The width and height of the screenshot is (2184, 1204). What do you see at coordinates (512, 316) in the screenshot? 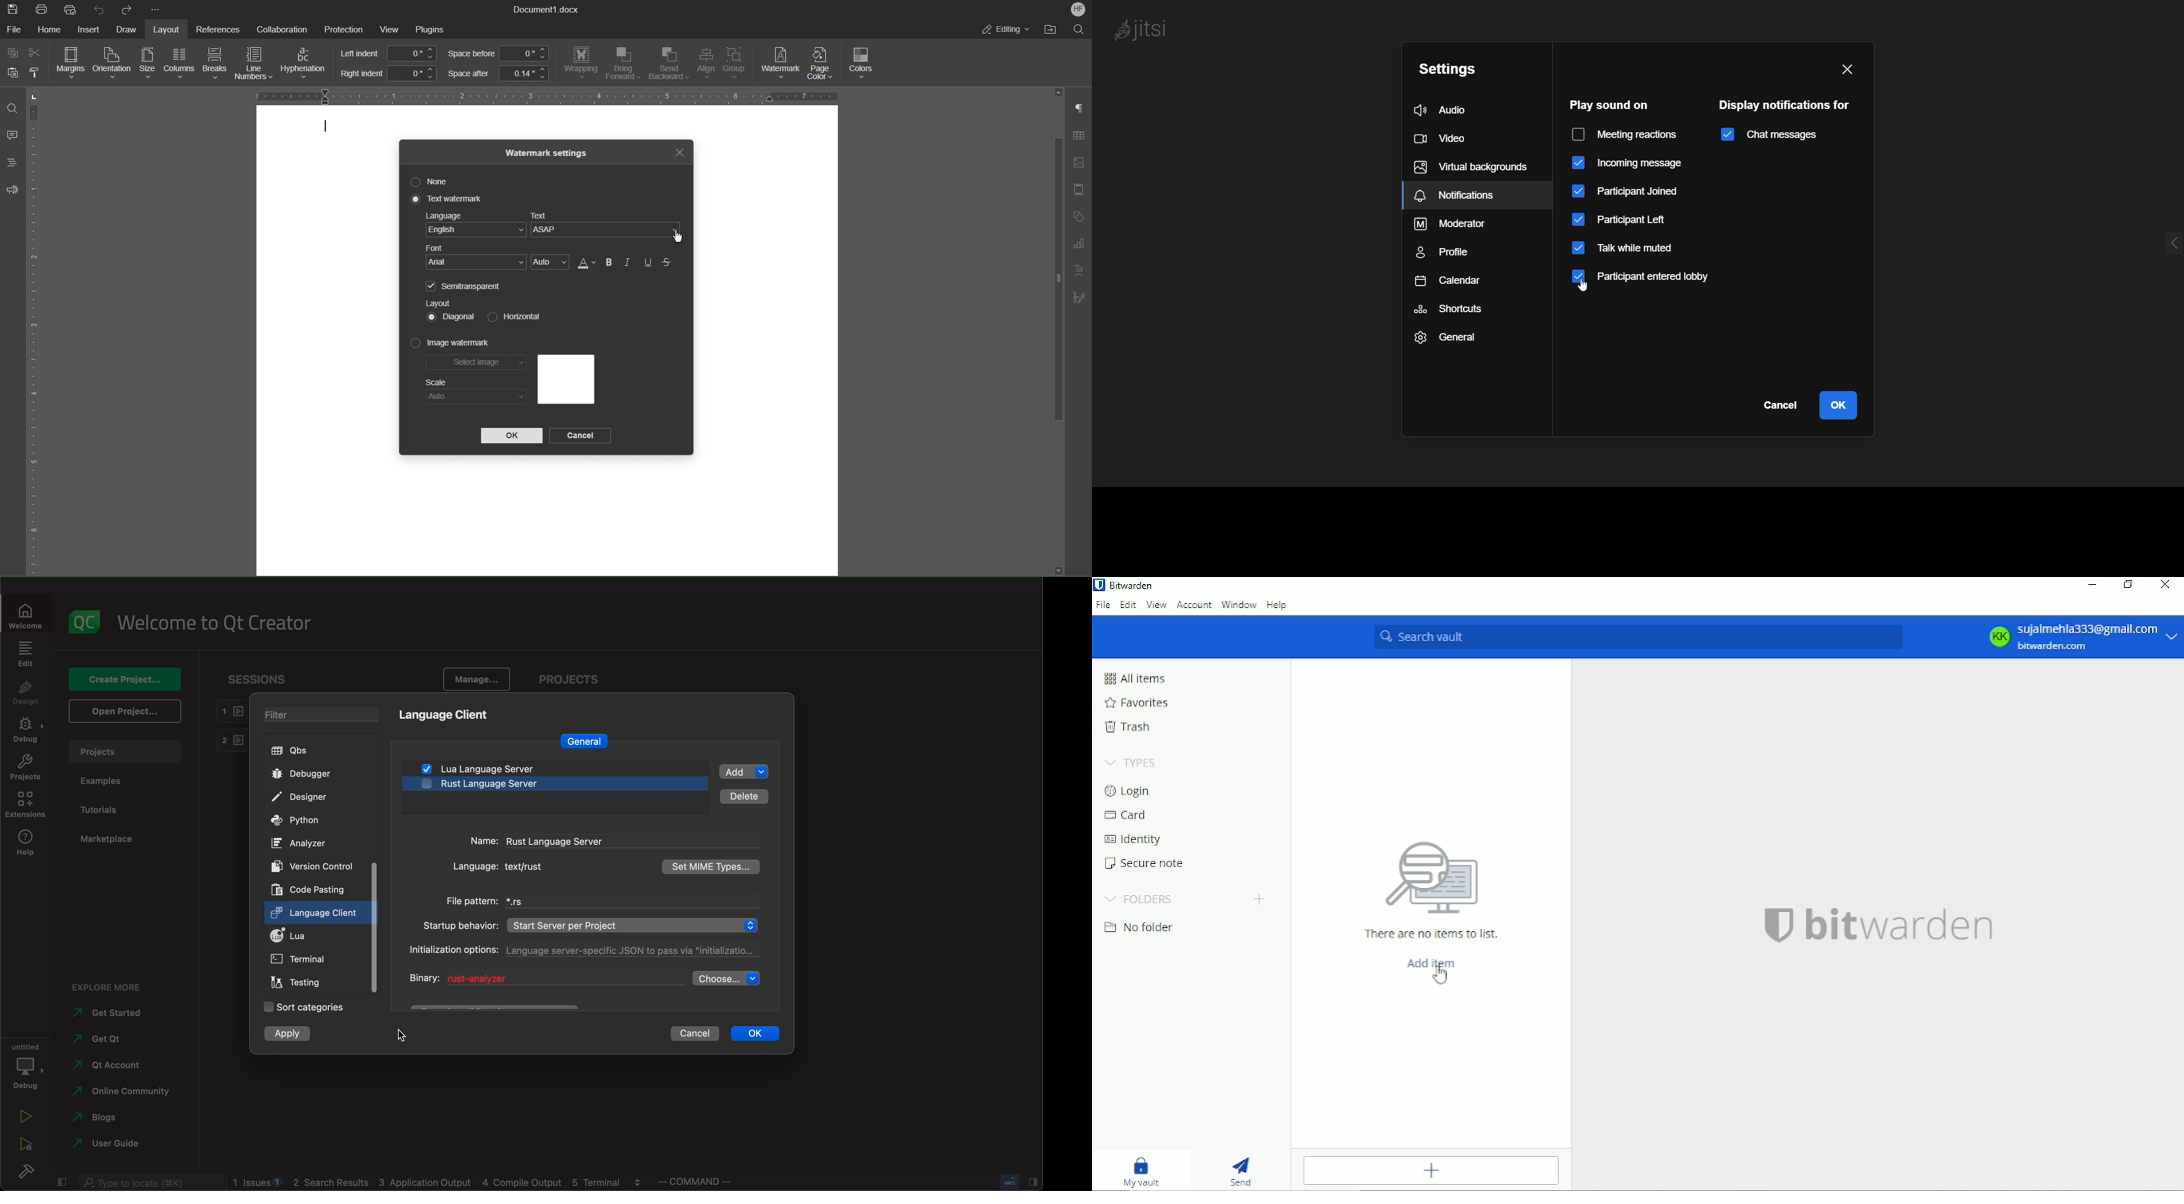
I see `Horizonal` at bounding box center [512, 316].